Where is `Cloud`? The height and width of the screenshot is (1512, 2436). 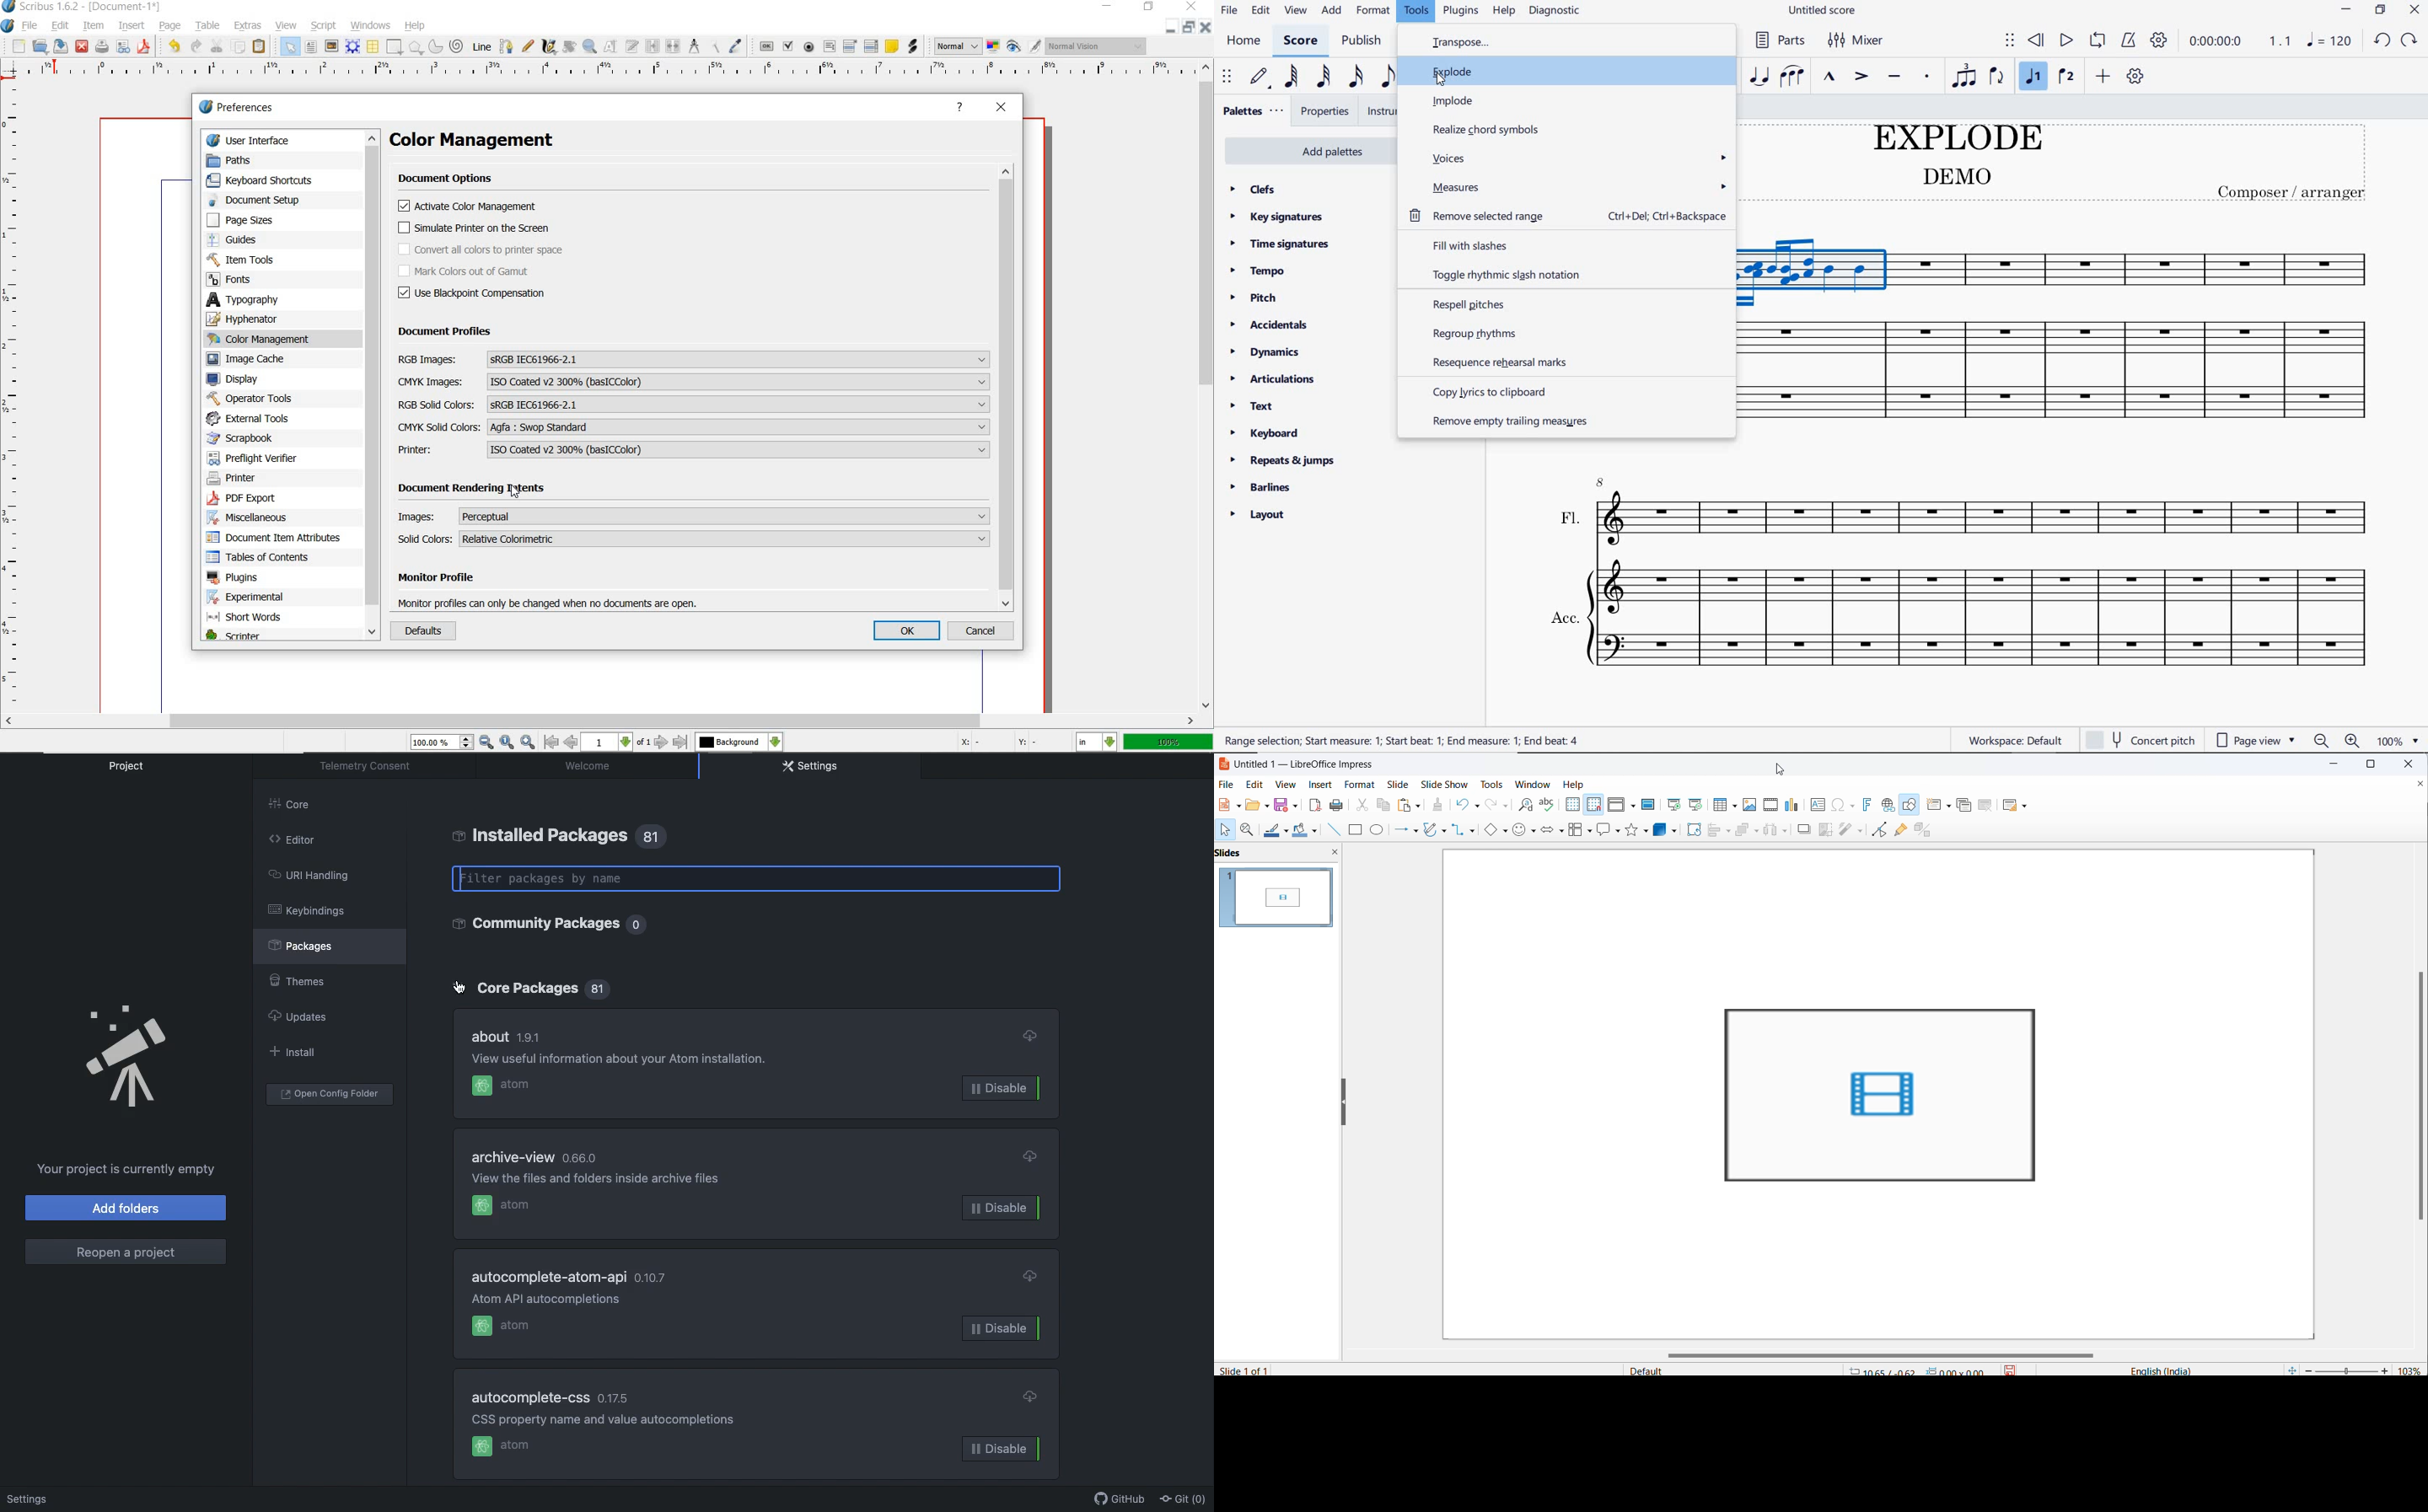
Cloud is located at coordinates (1032, 1396).